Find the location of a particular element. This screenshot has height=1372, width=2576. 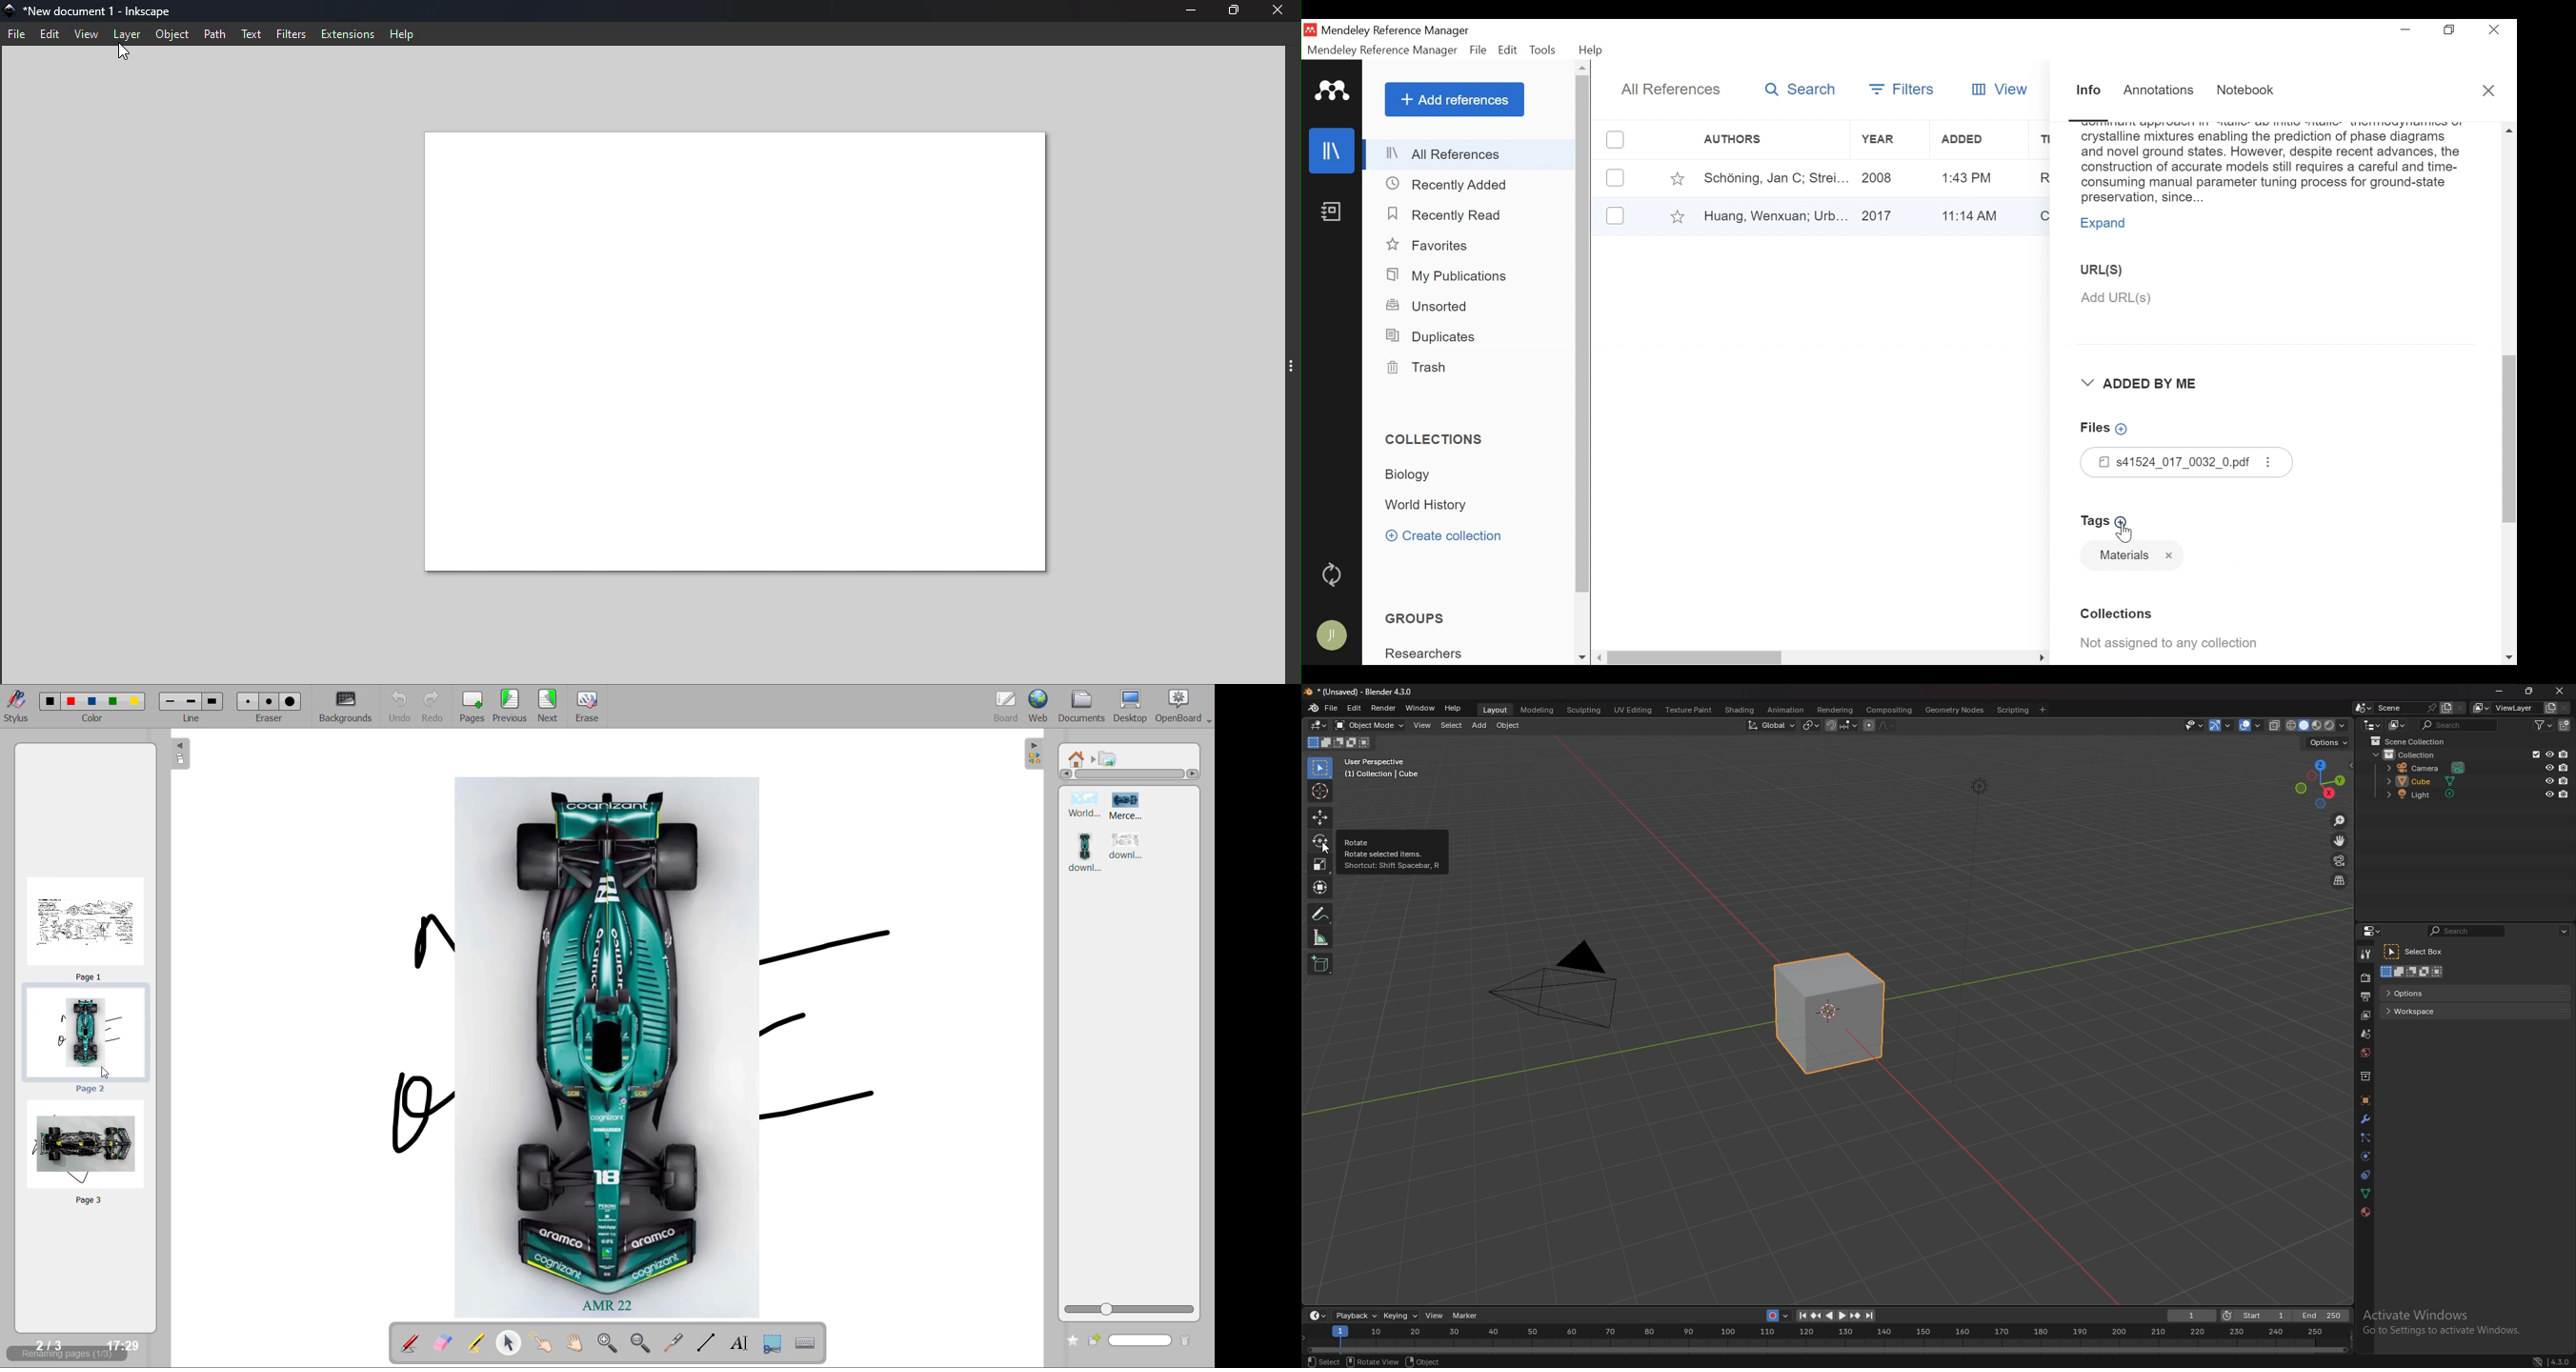

Avatar is located at coordinates (1332, 636).